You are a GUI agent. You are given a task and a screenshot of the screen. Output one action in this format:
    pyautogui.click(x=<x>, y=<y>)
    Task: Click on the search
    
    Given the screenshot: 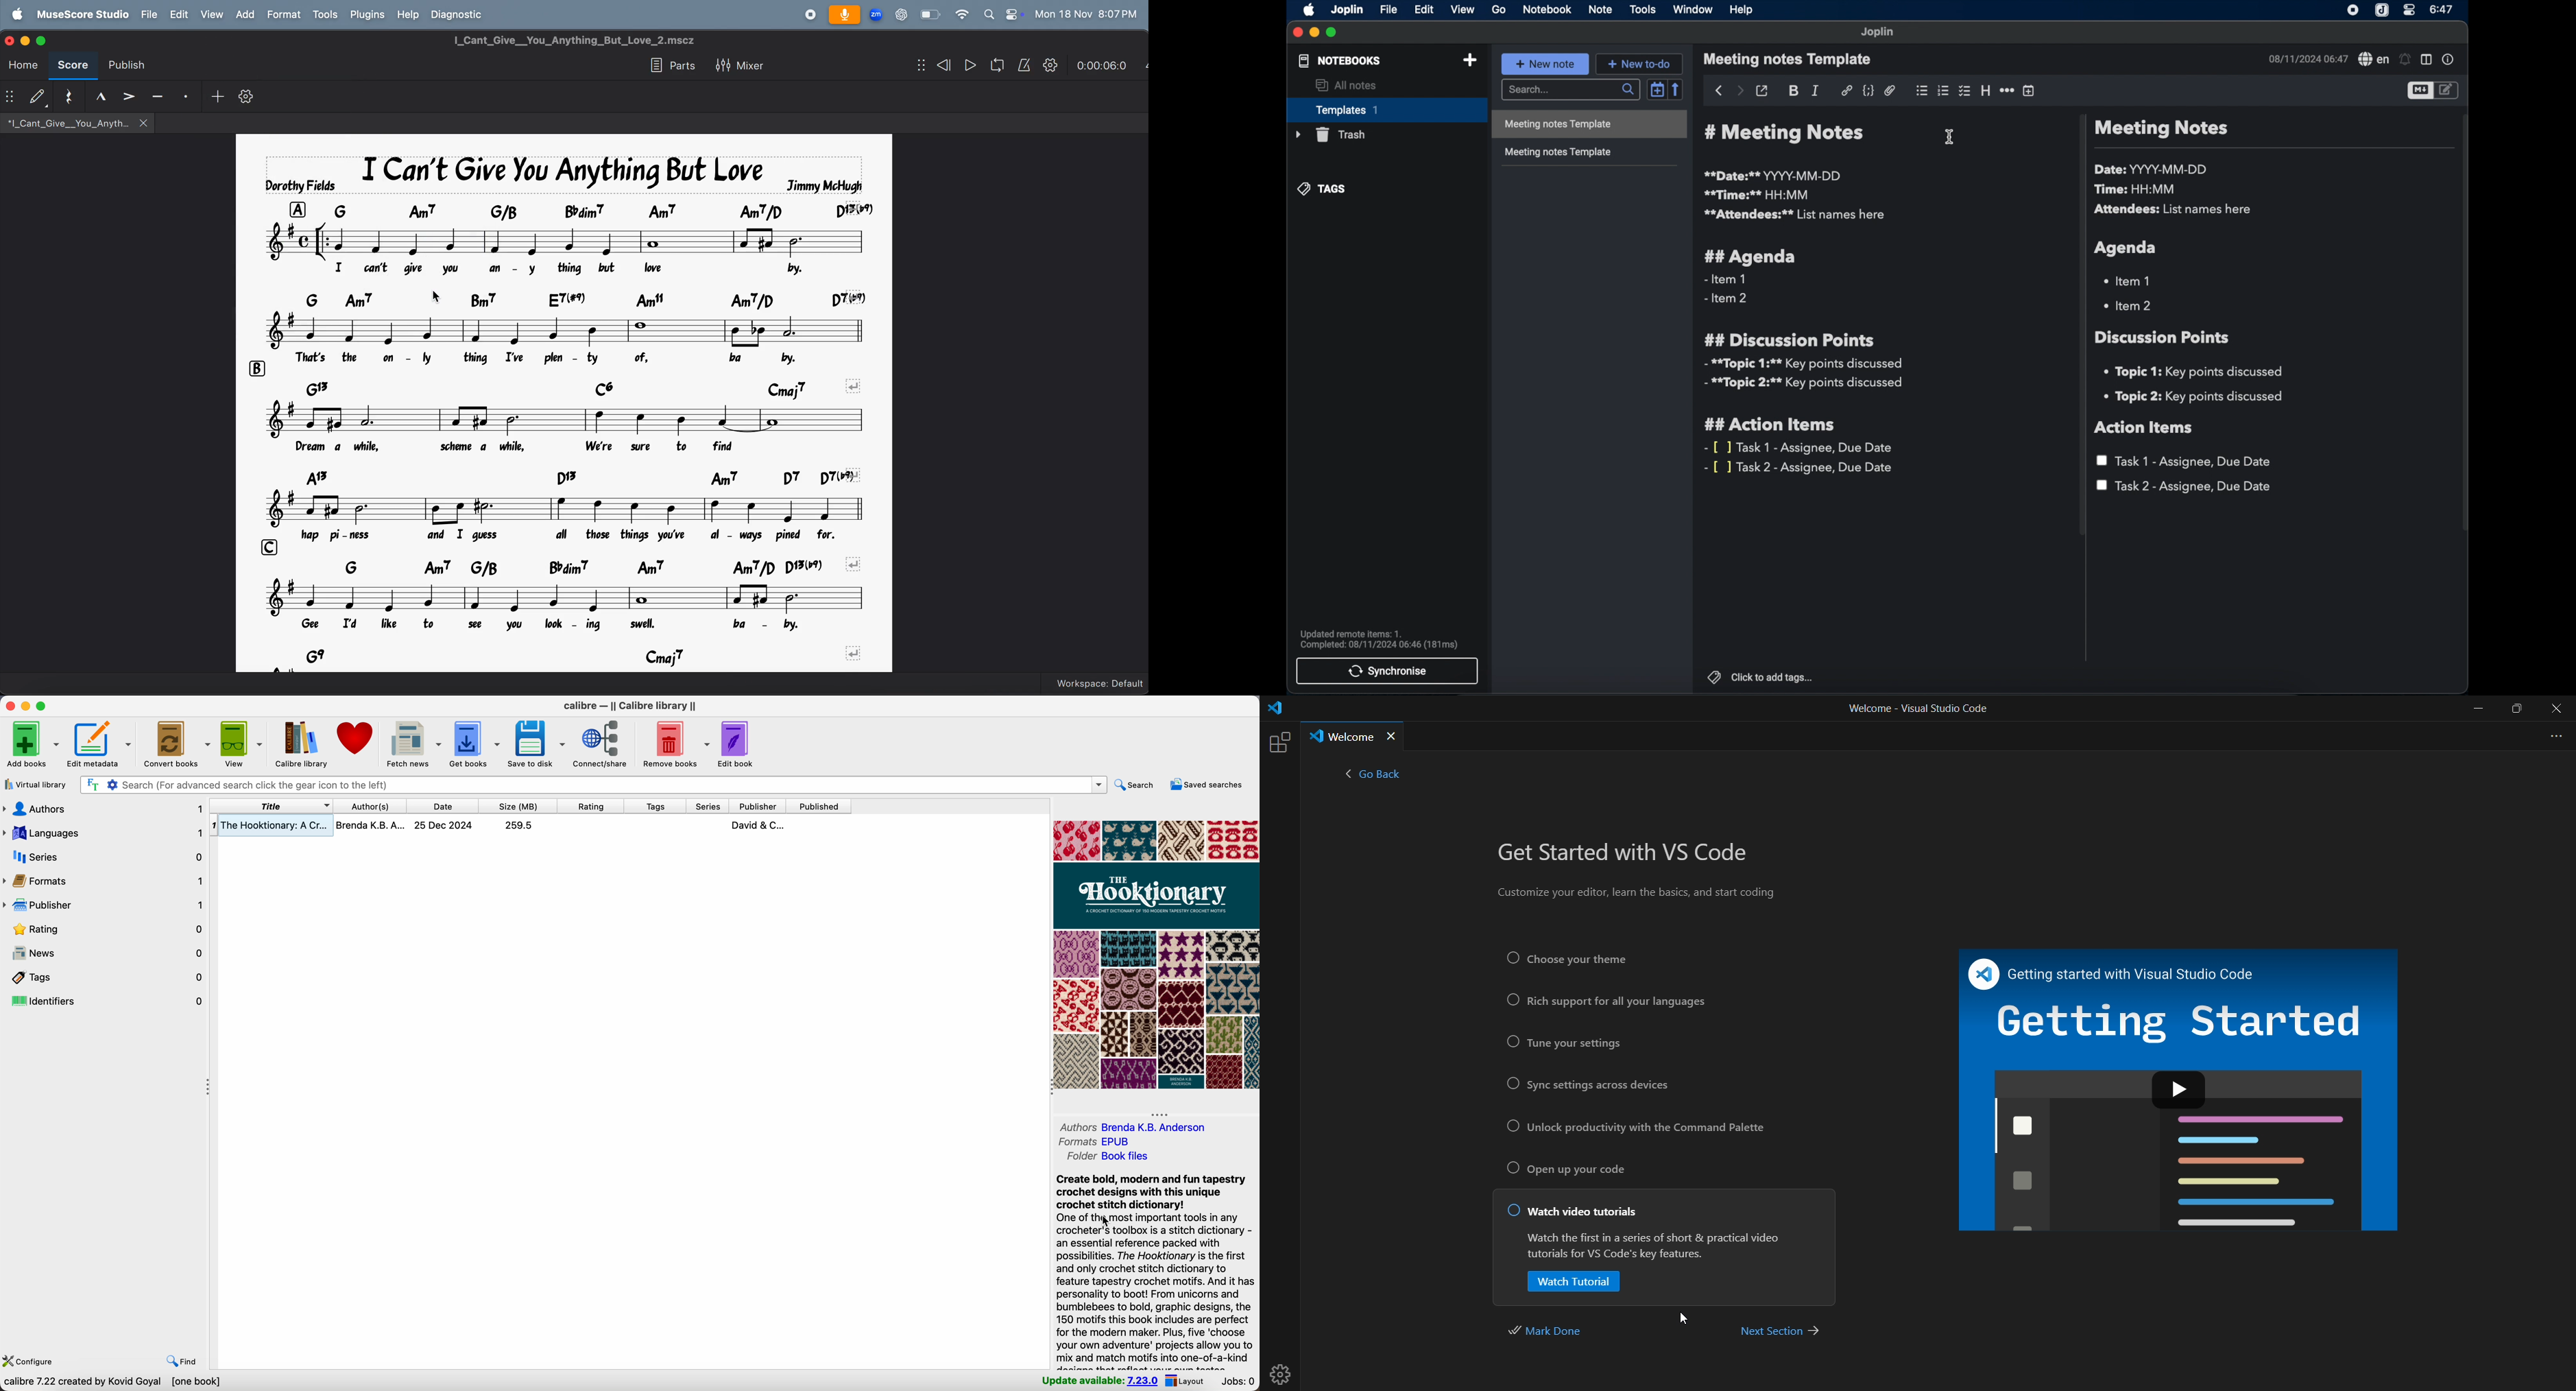 What is the action you would take?
    pyautogui.click(x=1569, y=90)
    